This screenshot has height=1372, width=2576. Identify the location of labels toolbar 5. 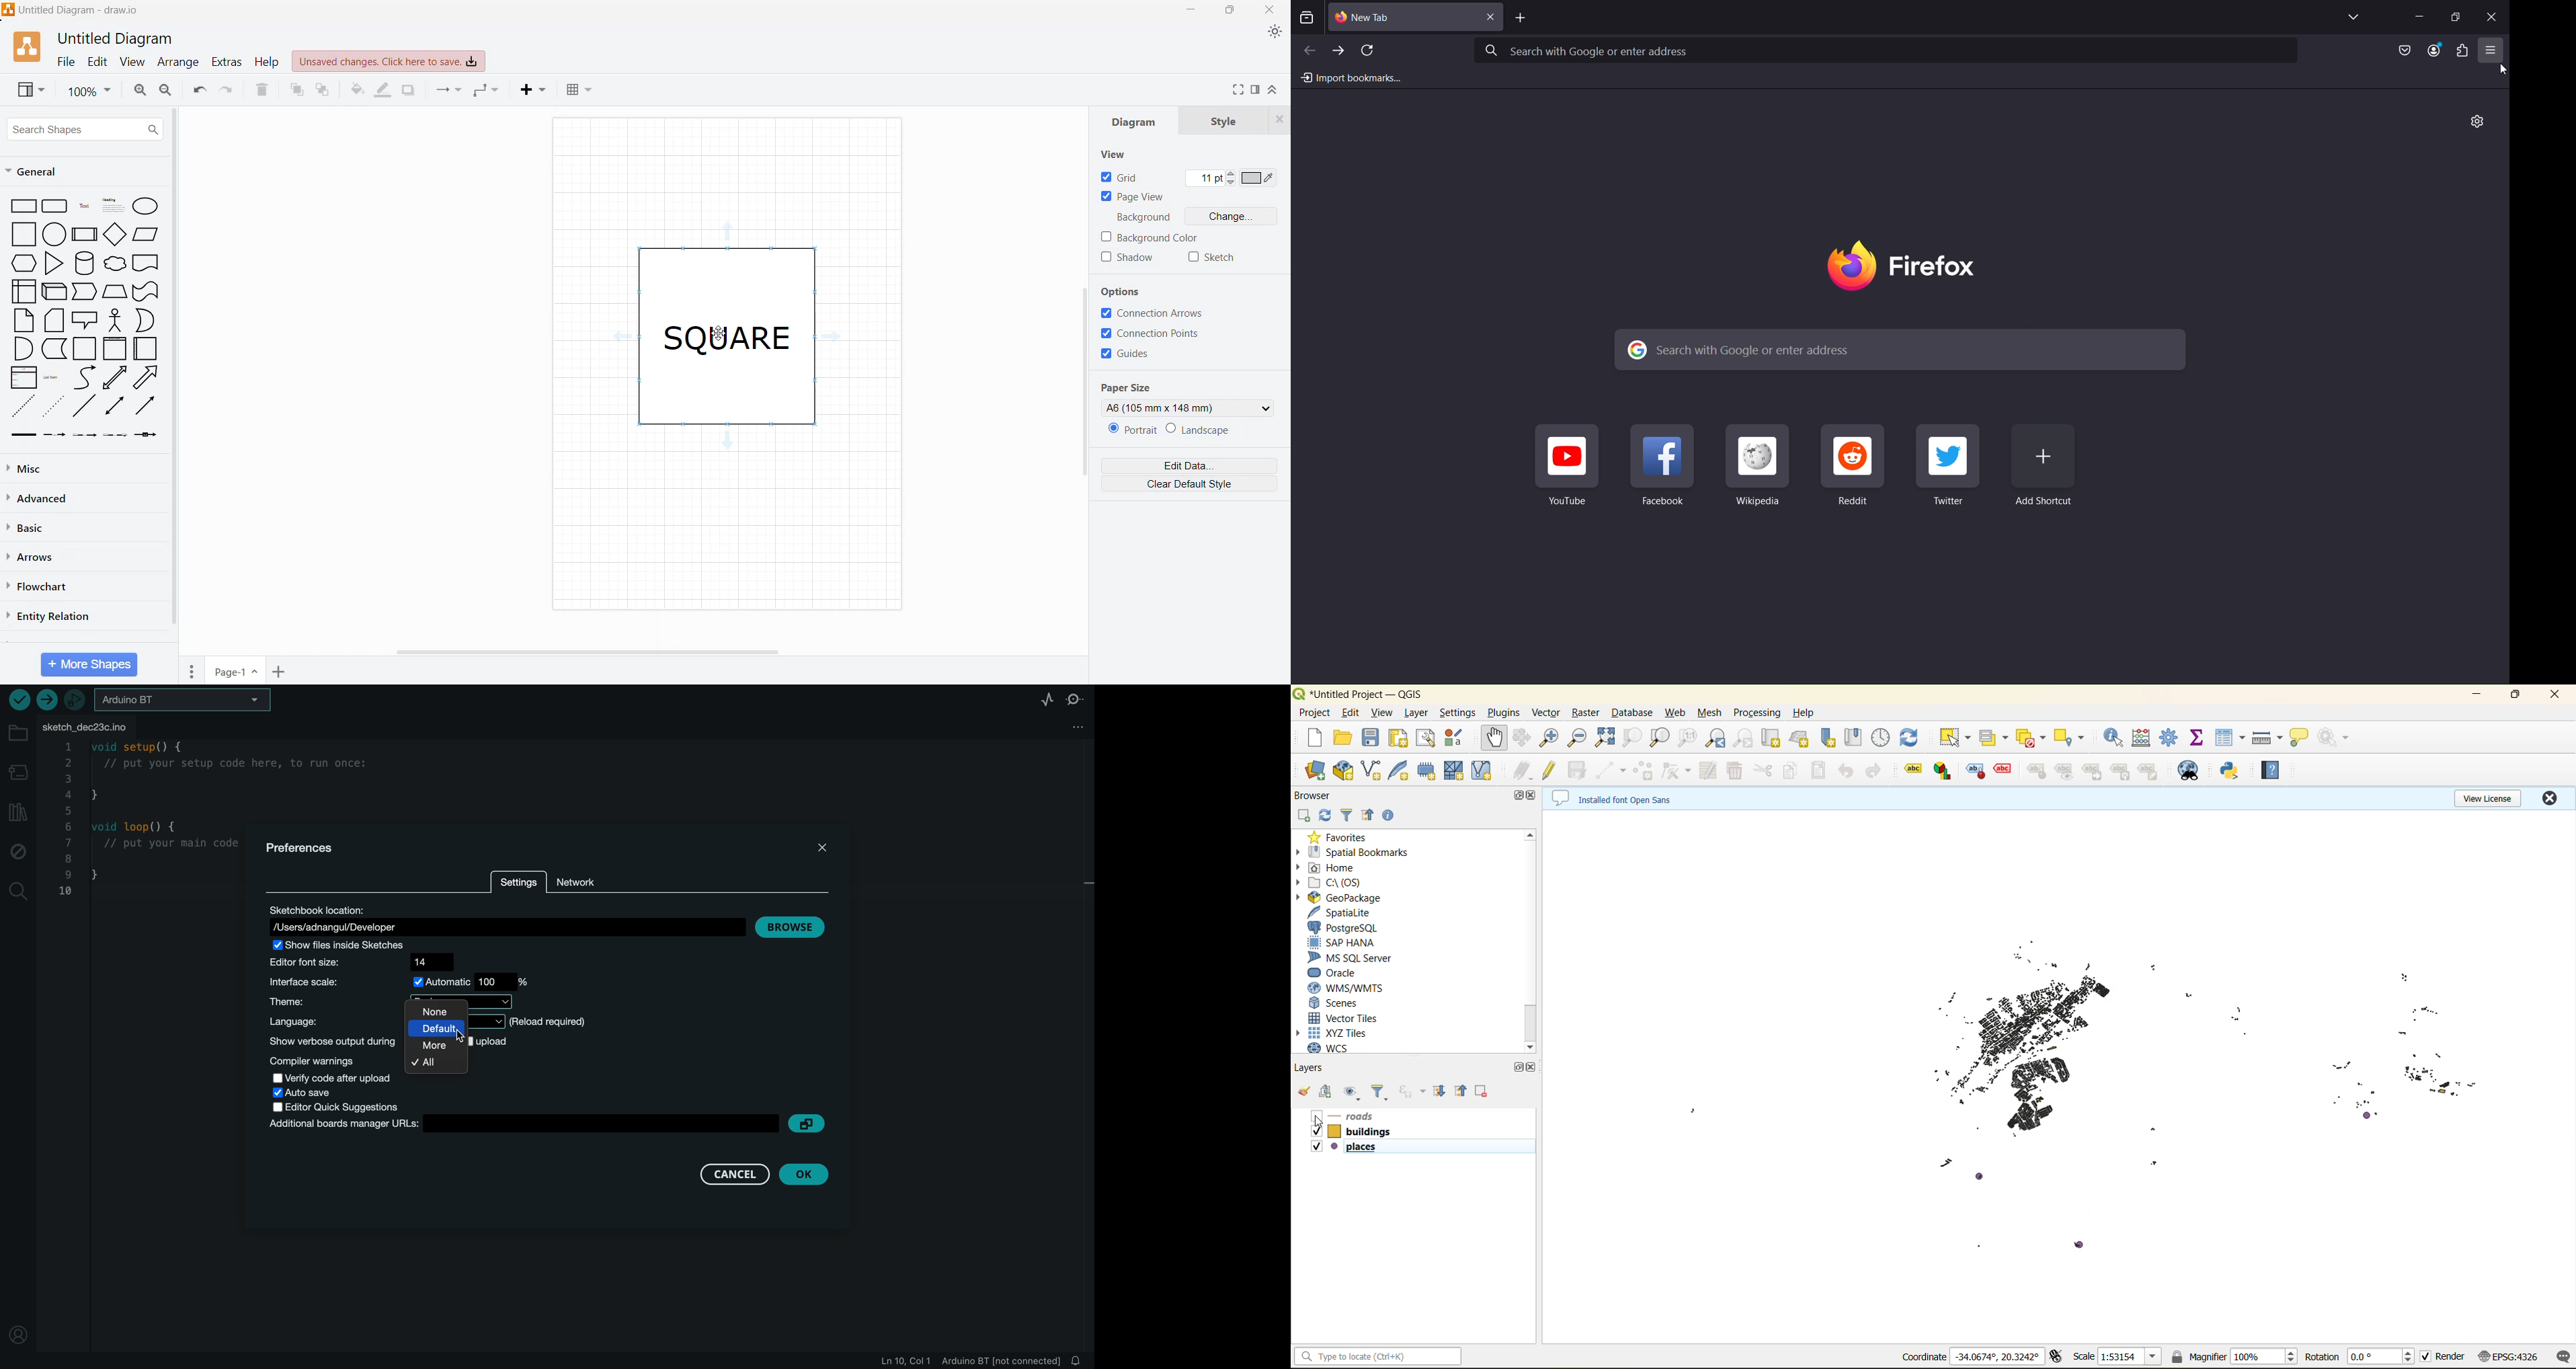
(2038, 773).